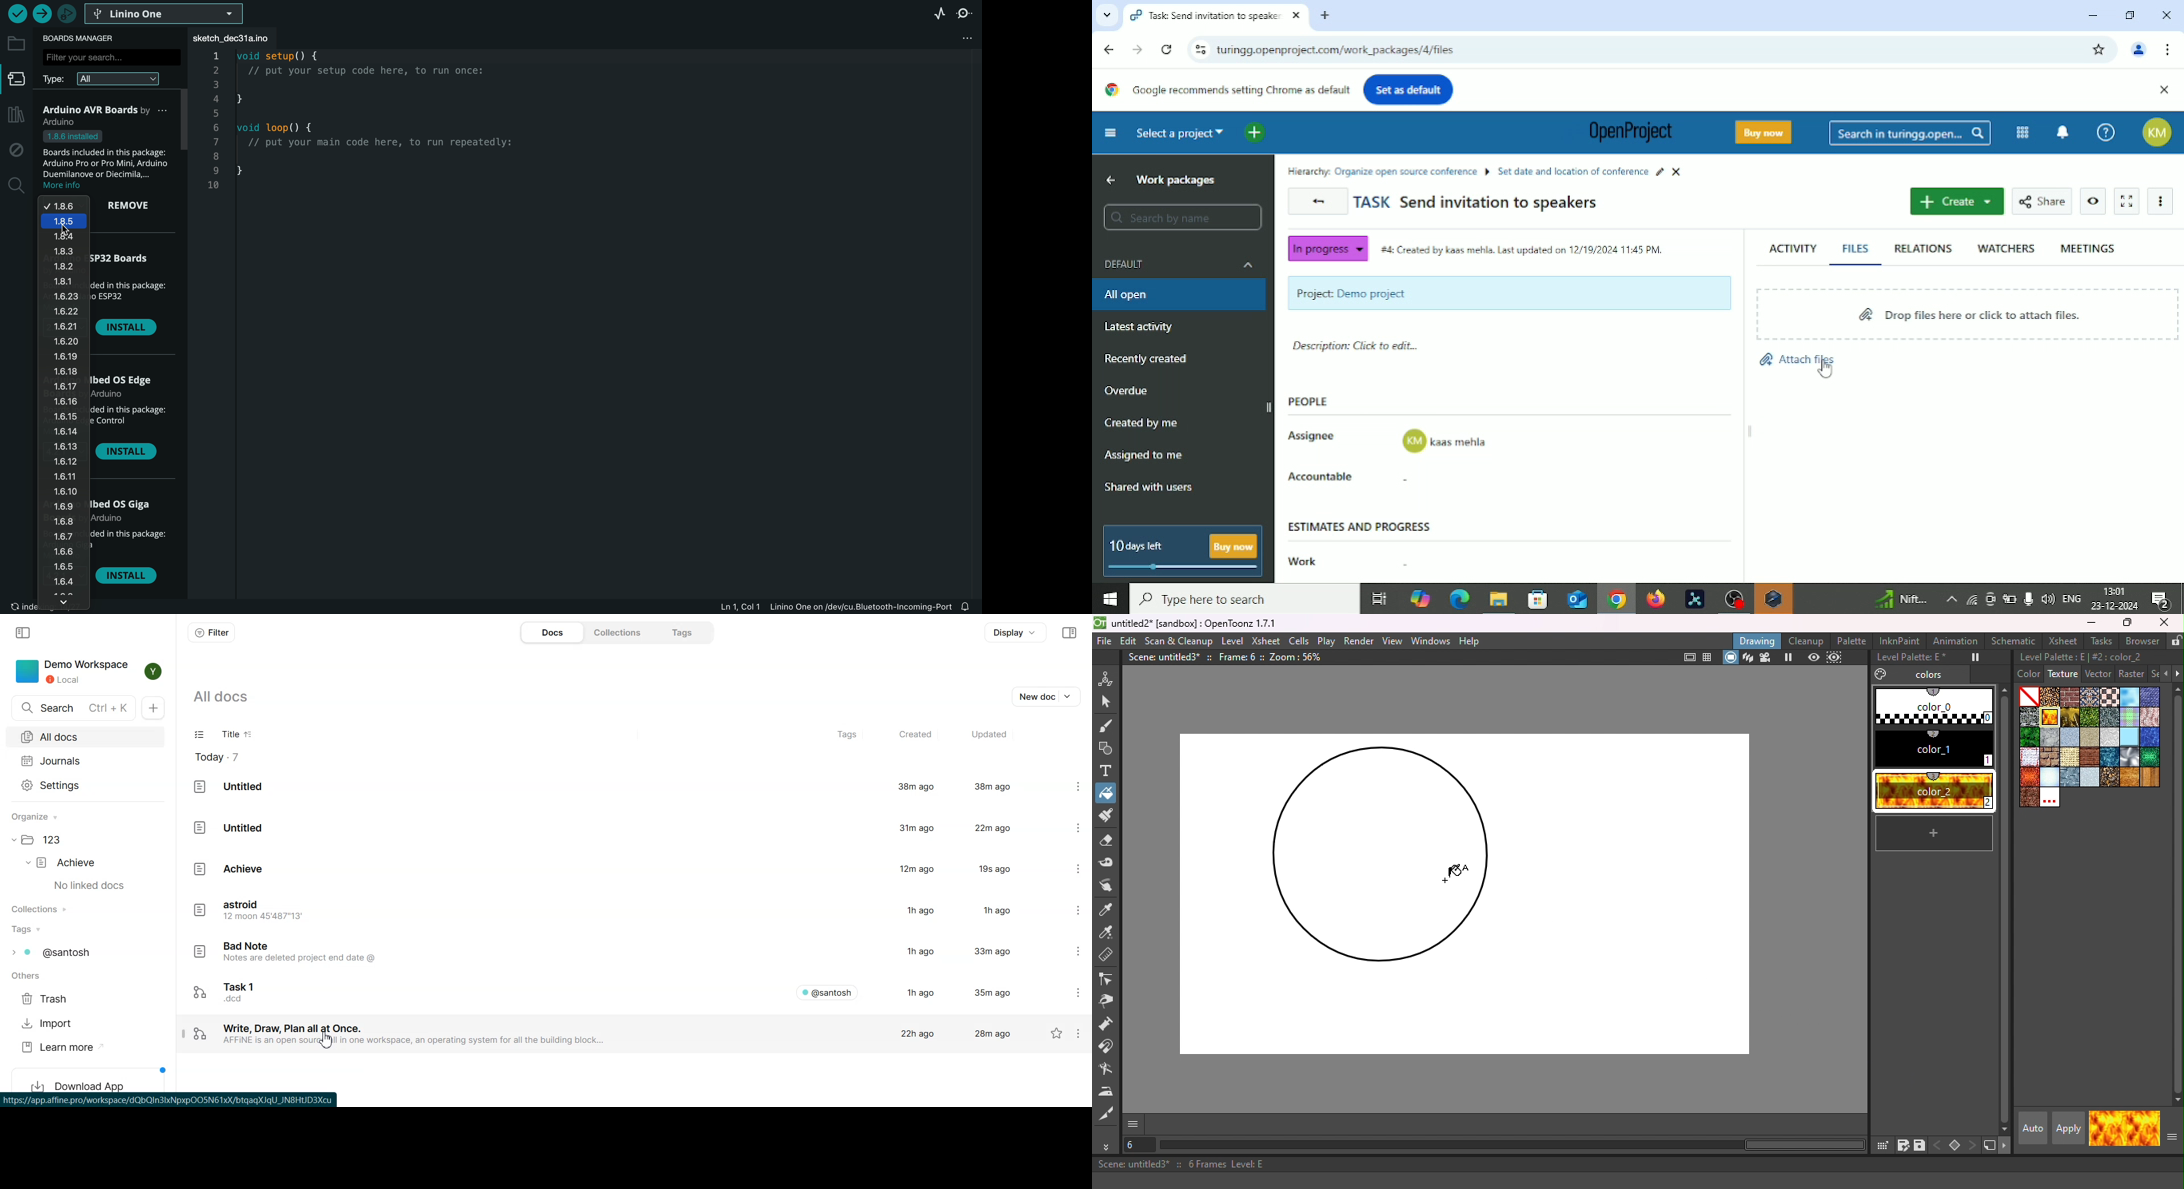  I want to click on “#4 Created by kass mehla. Last updated on 12/19/2024 11:45 PM., so click(1524, 253).